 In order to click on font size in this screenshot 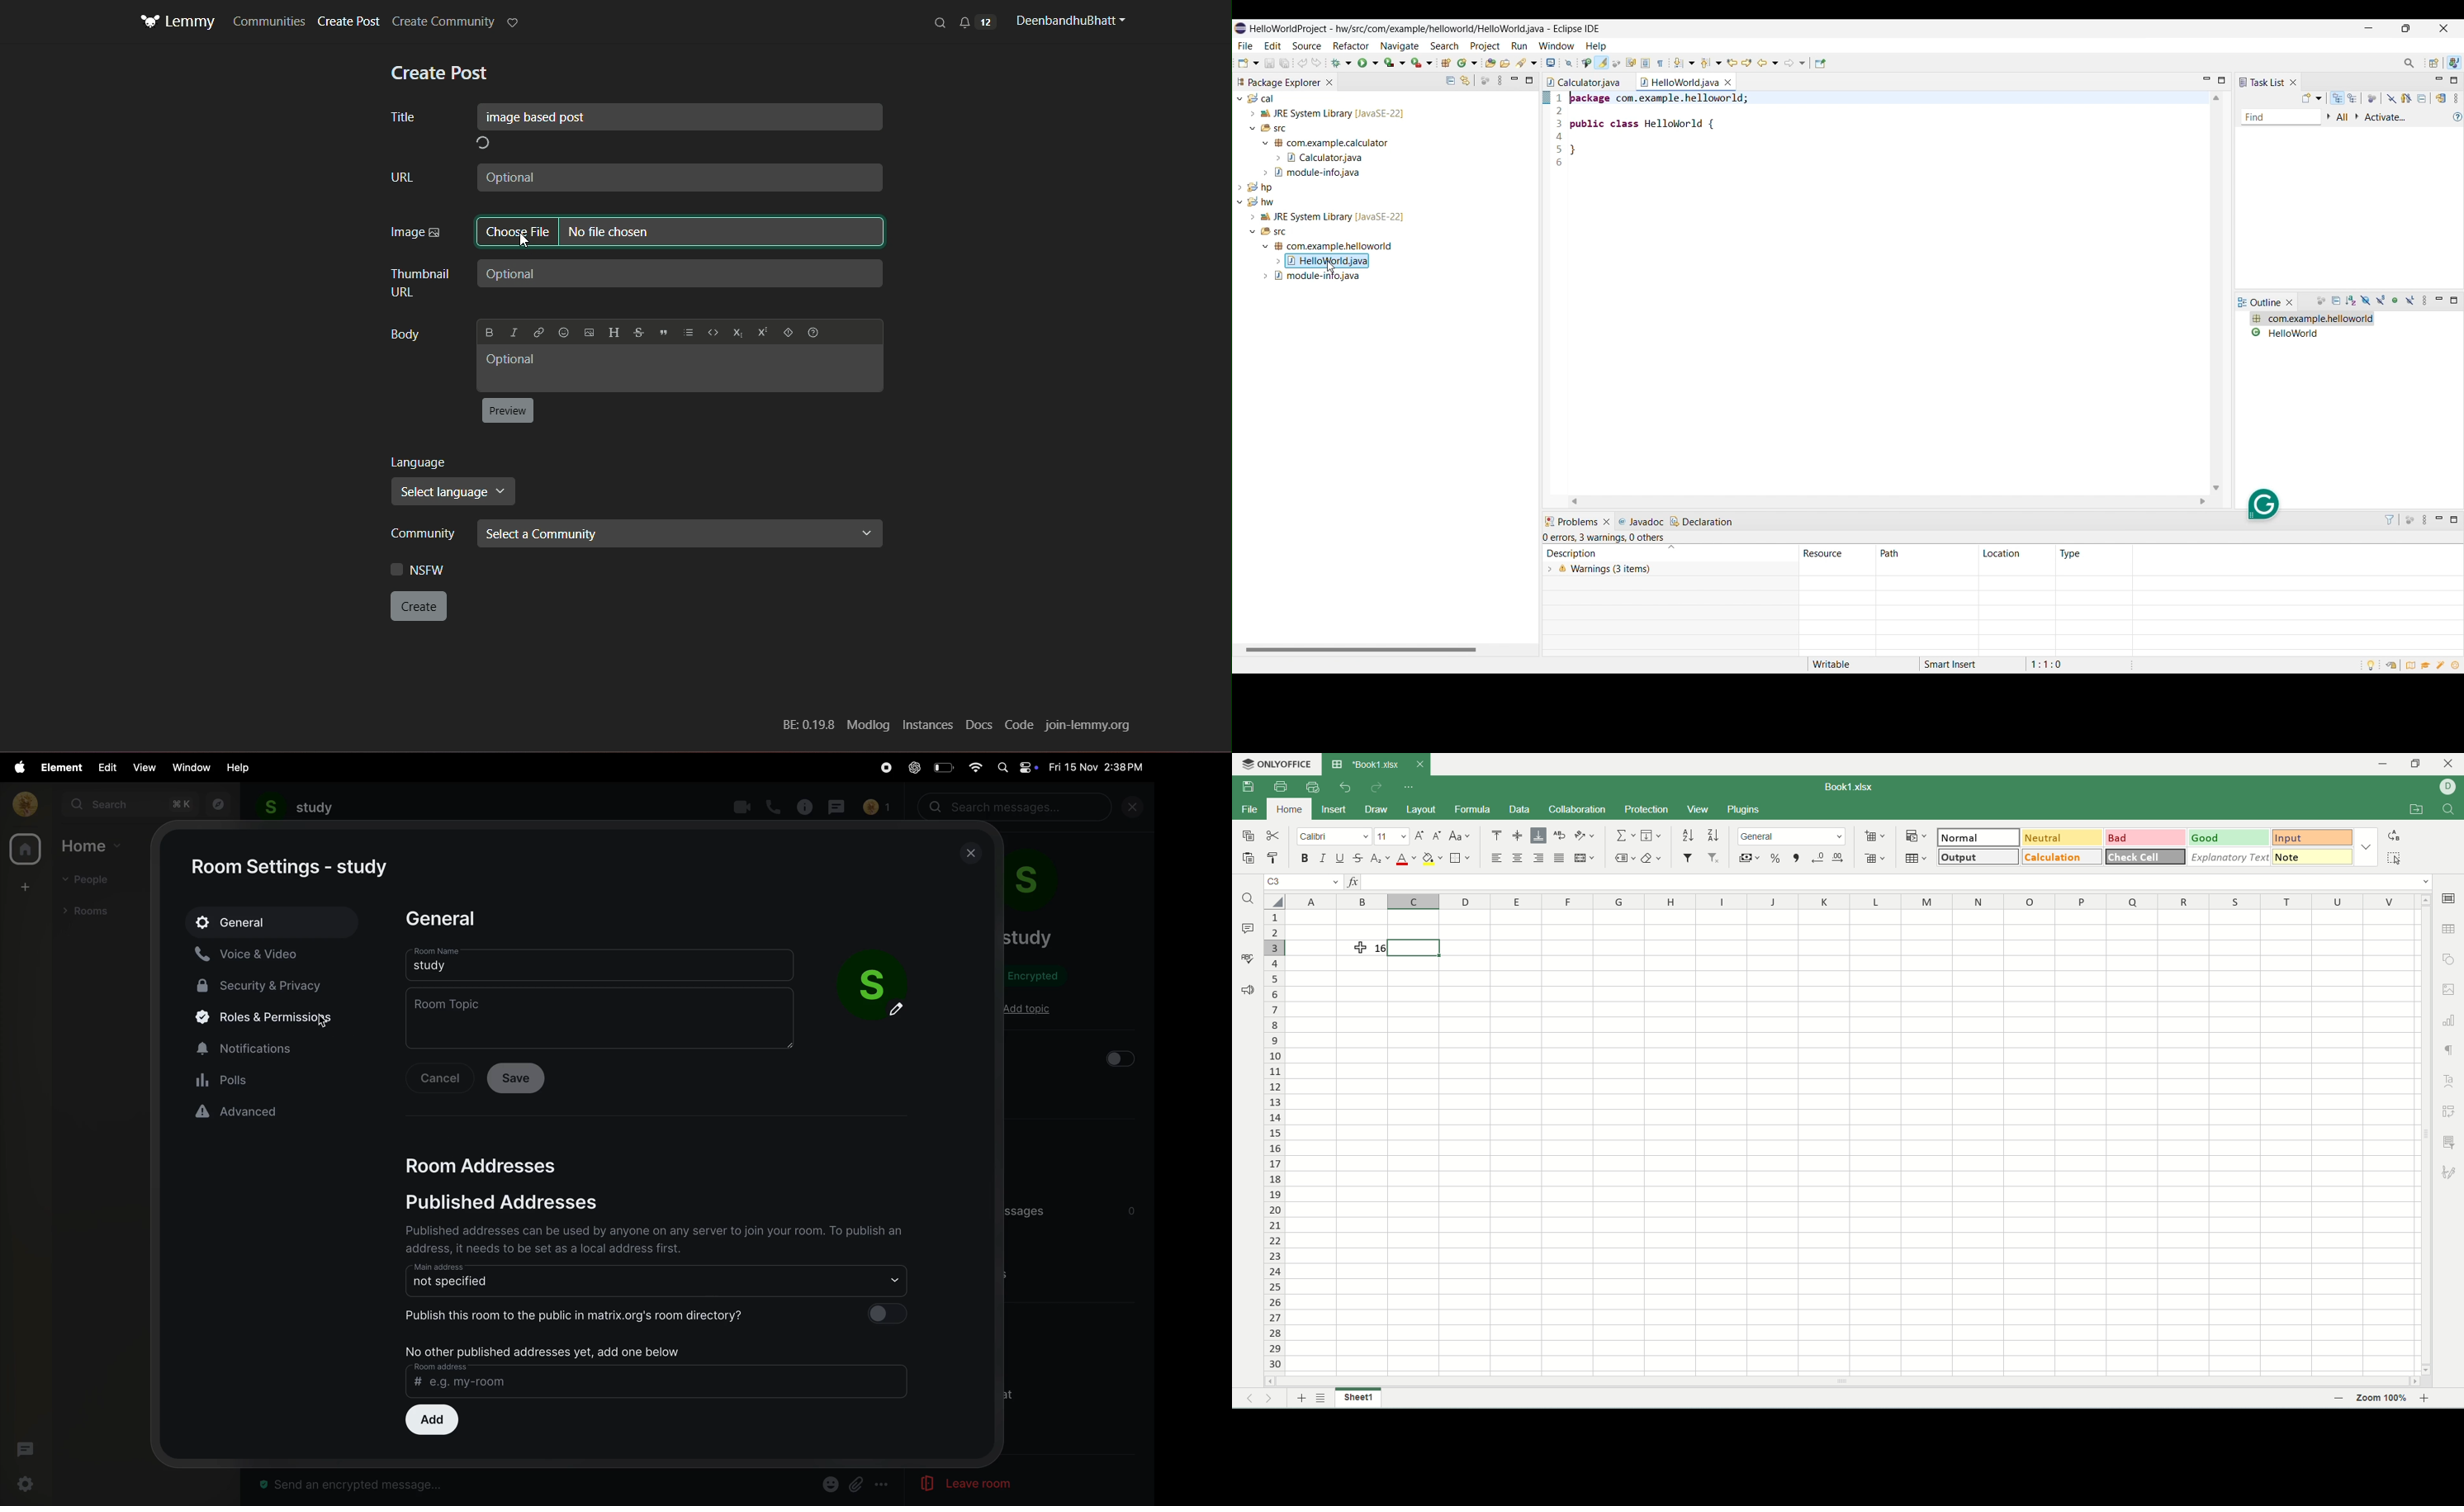, I will do `click(1392, 836)`.